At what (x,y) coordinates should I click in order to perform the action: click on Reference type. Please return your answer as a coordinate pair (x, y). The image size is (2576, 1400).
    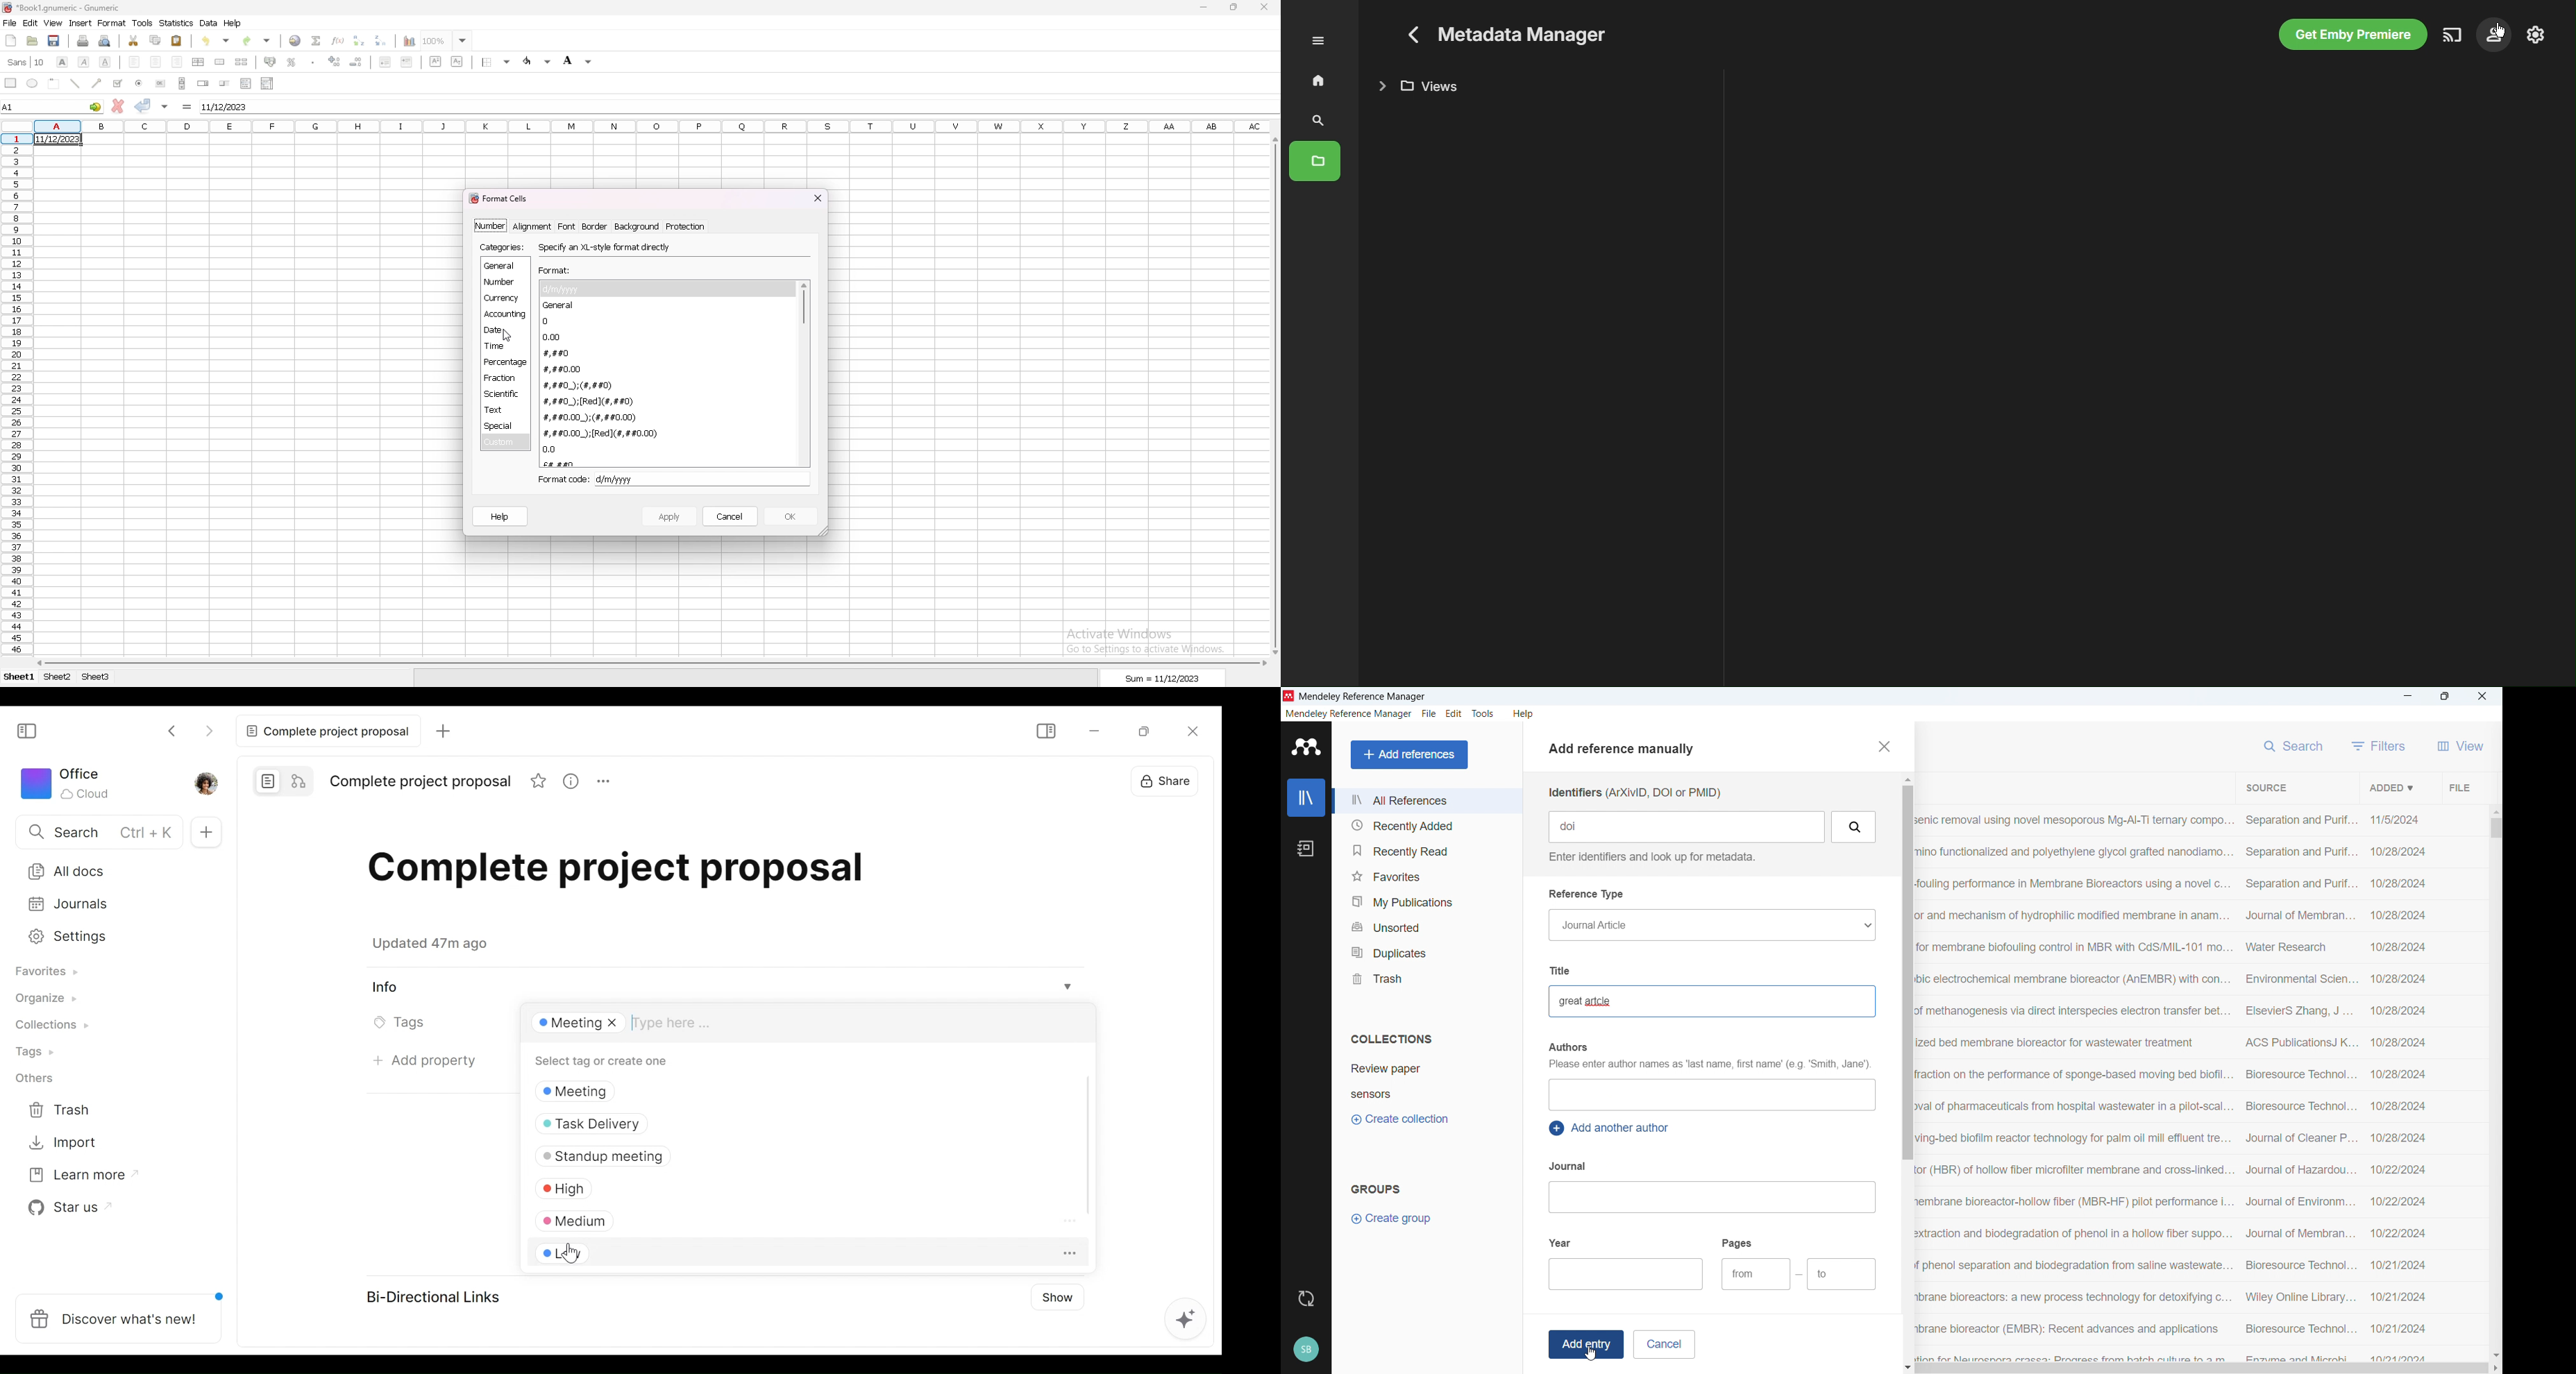
    Looking at the image, I should click on (1587, 894).